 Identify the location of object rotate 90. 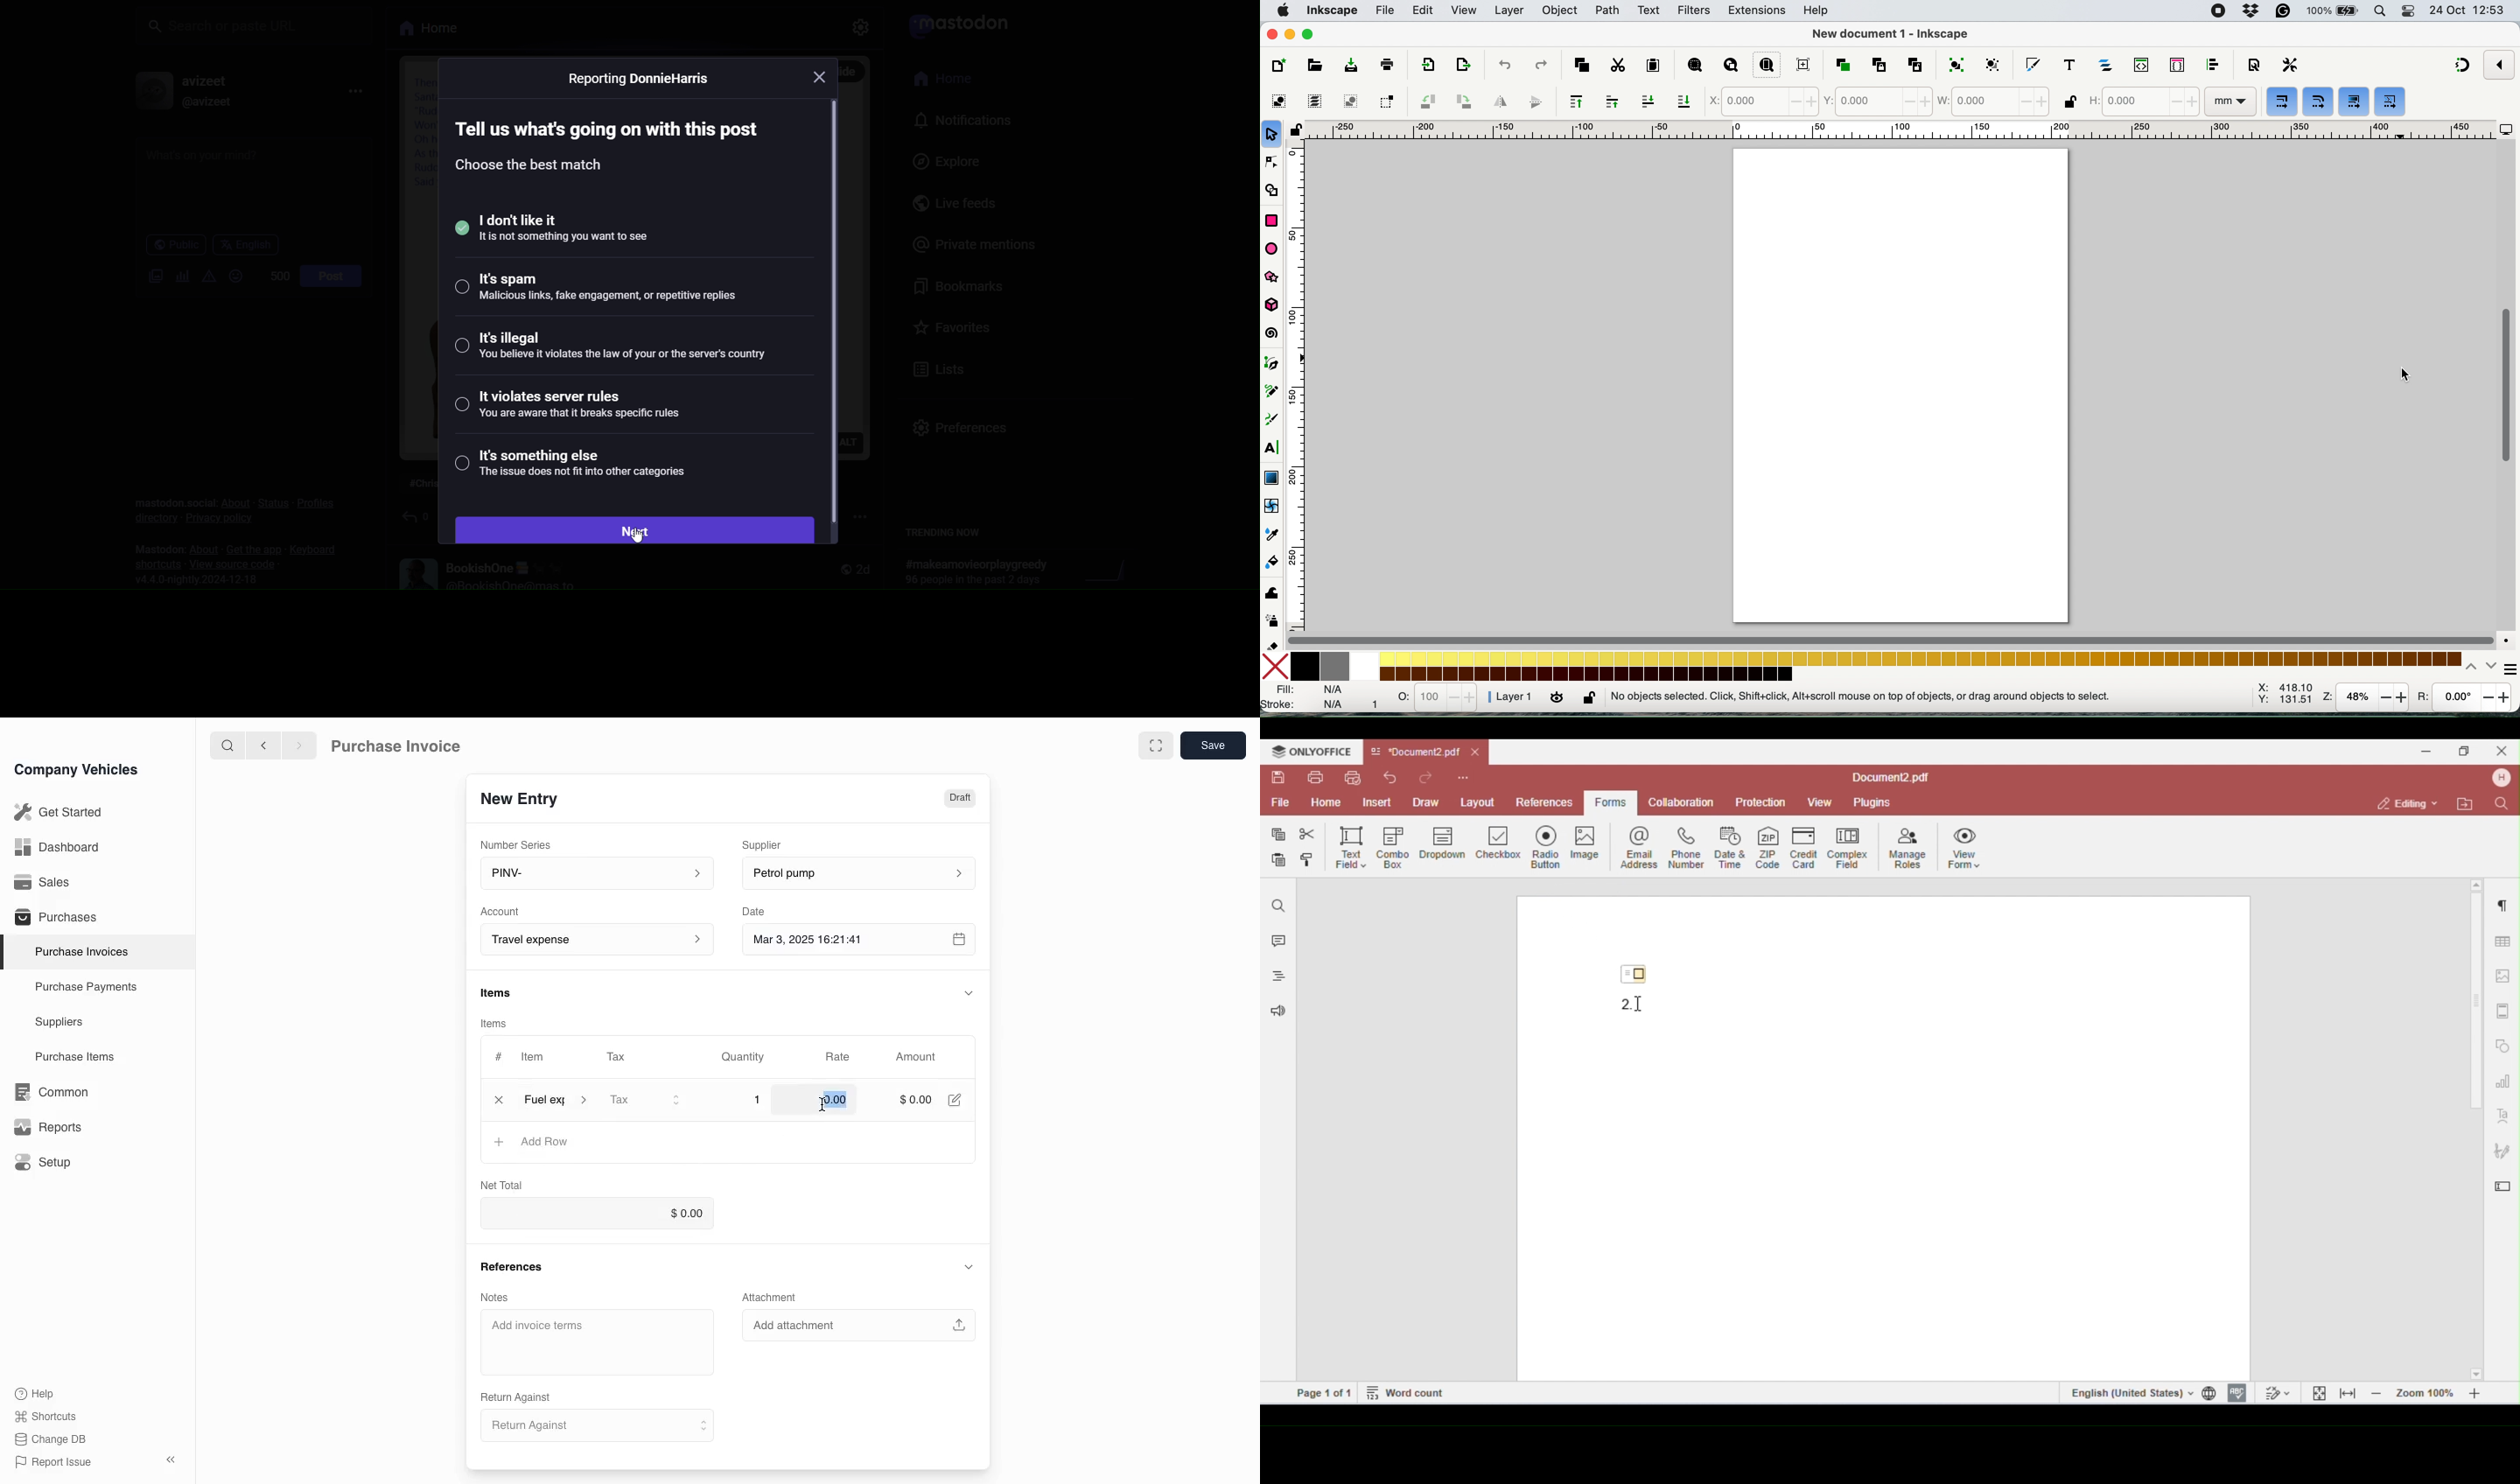
(1464, 102).